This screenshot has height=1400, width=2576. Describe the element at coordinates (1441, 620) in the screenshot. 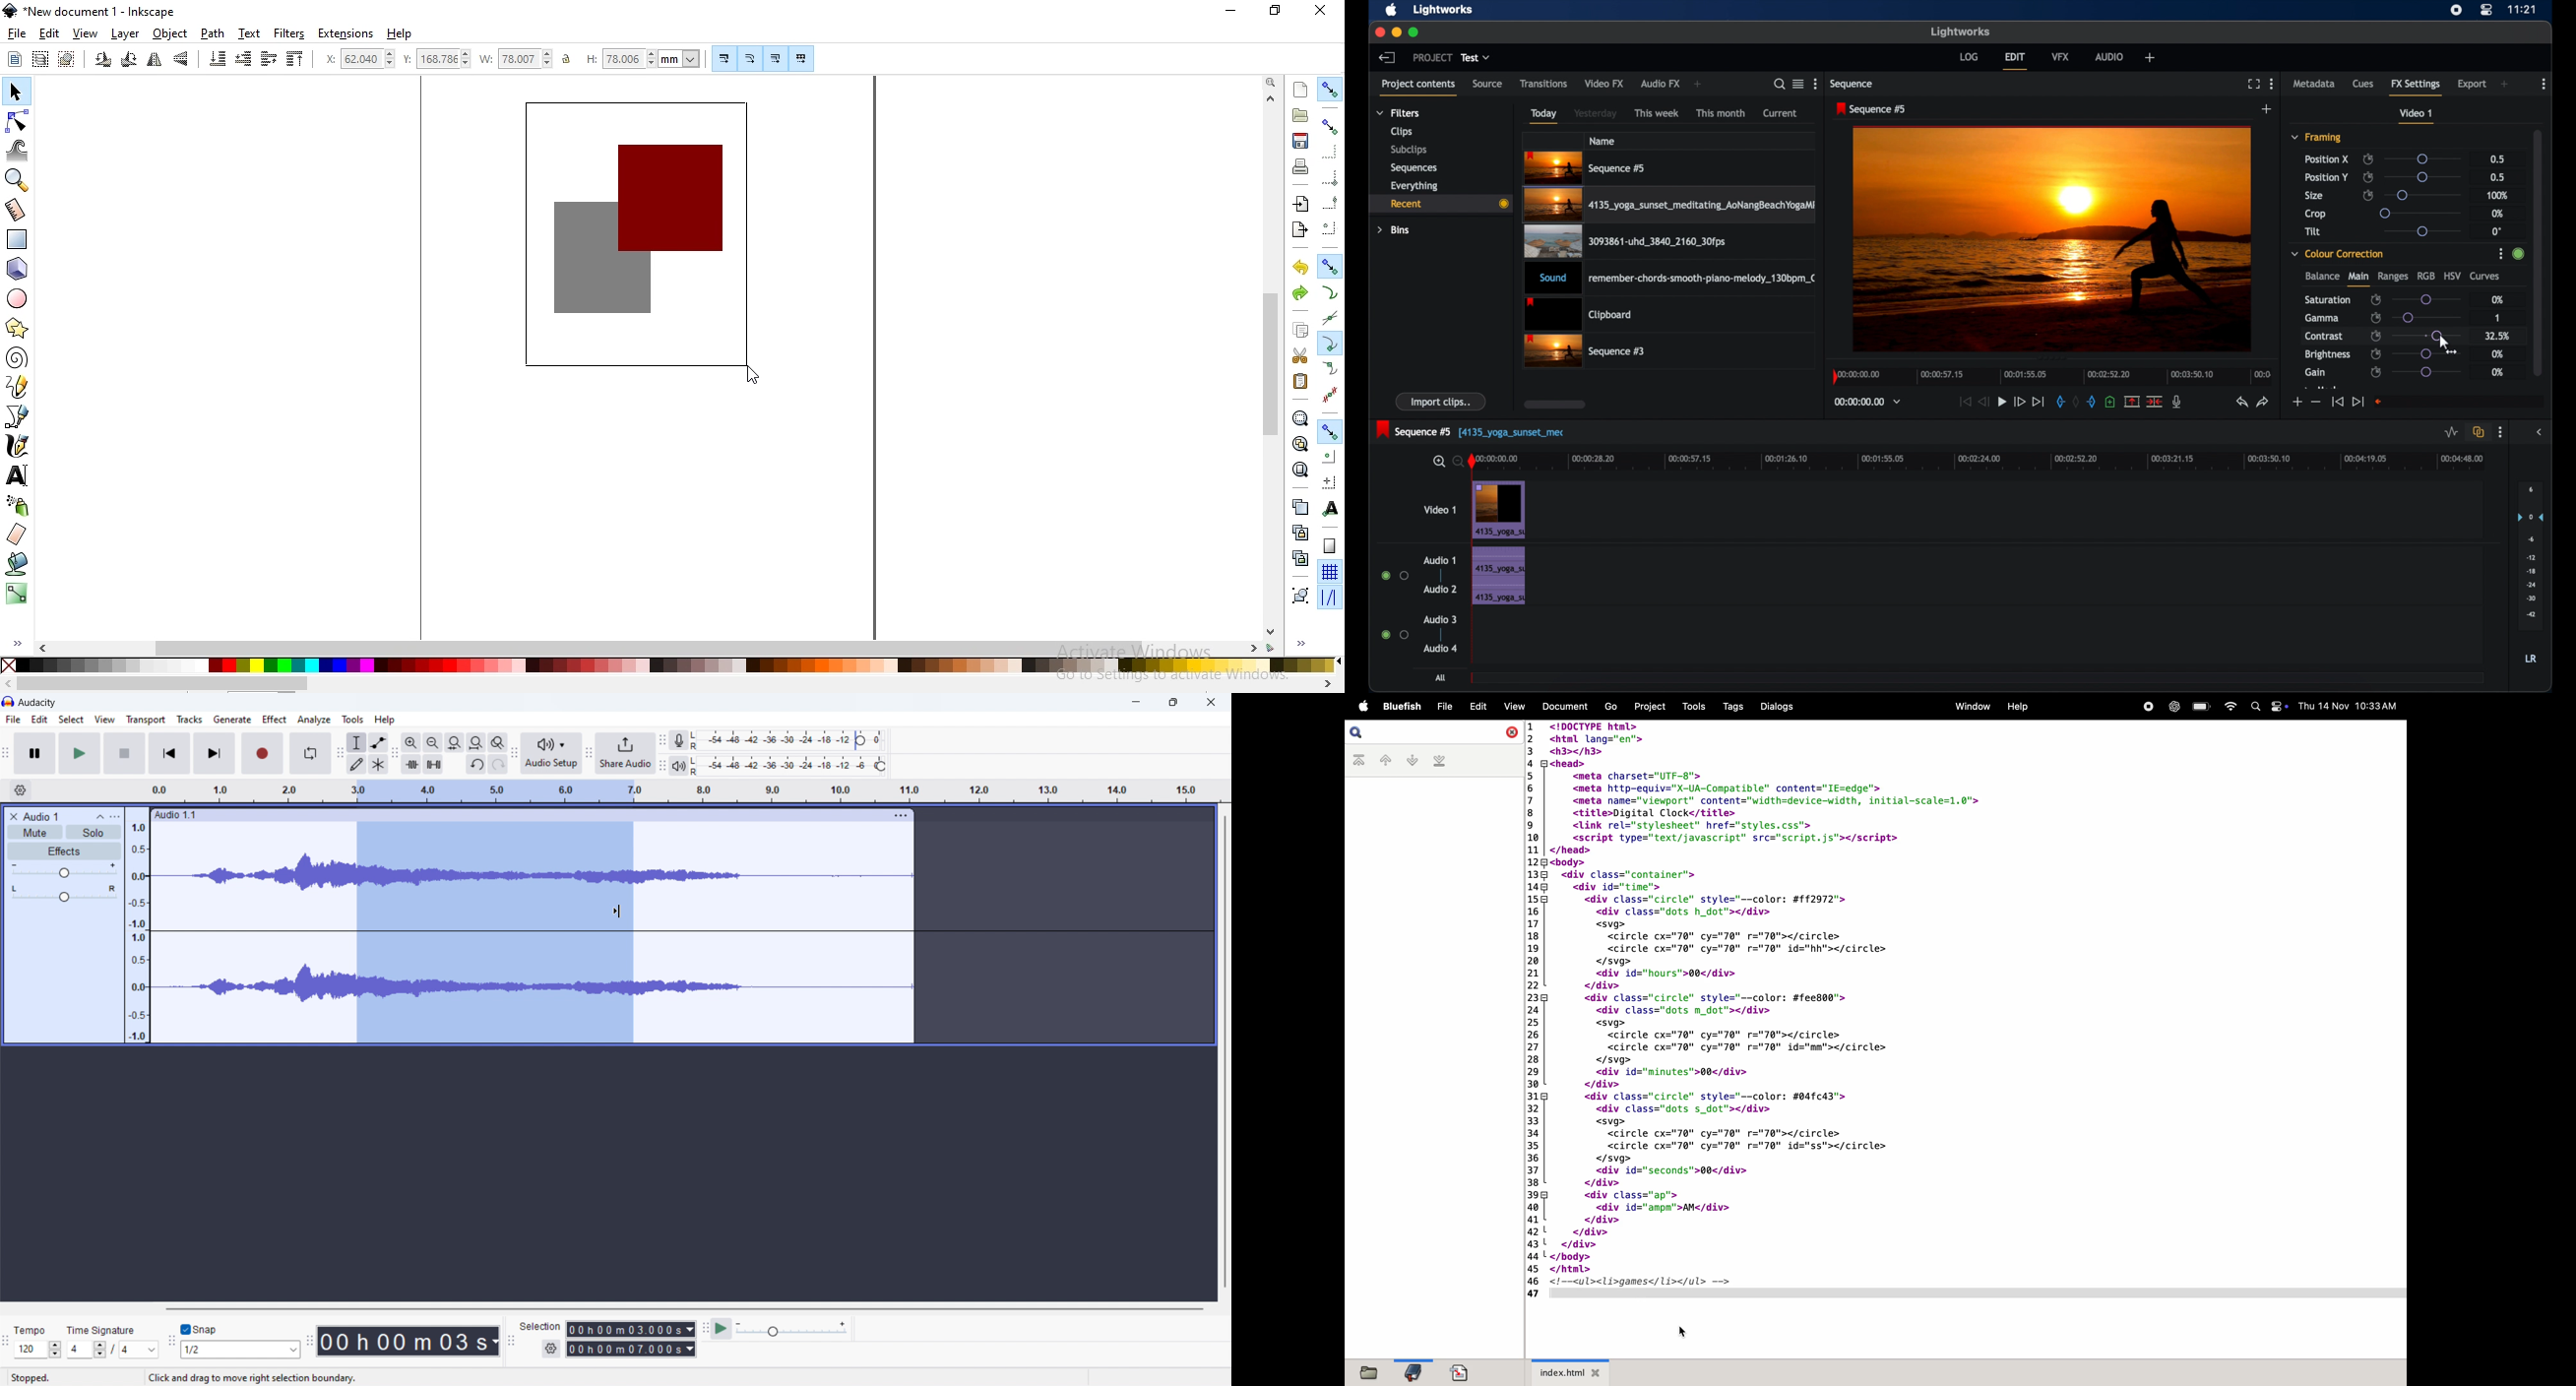

I see `audio 3` at that location.